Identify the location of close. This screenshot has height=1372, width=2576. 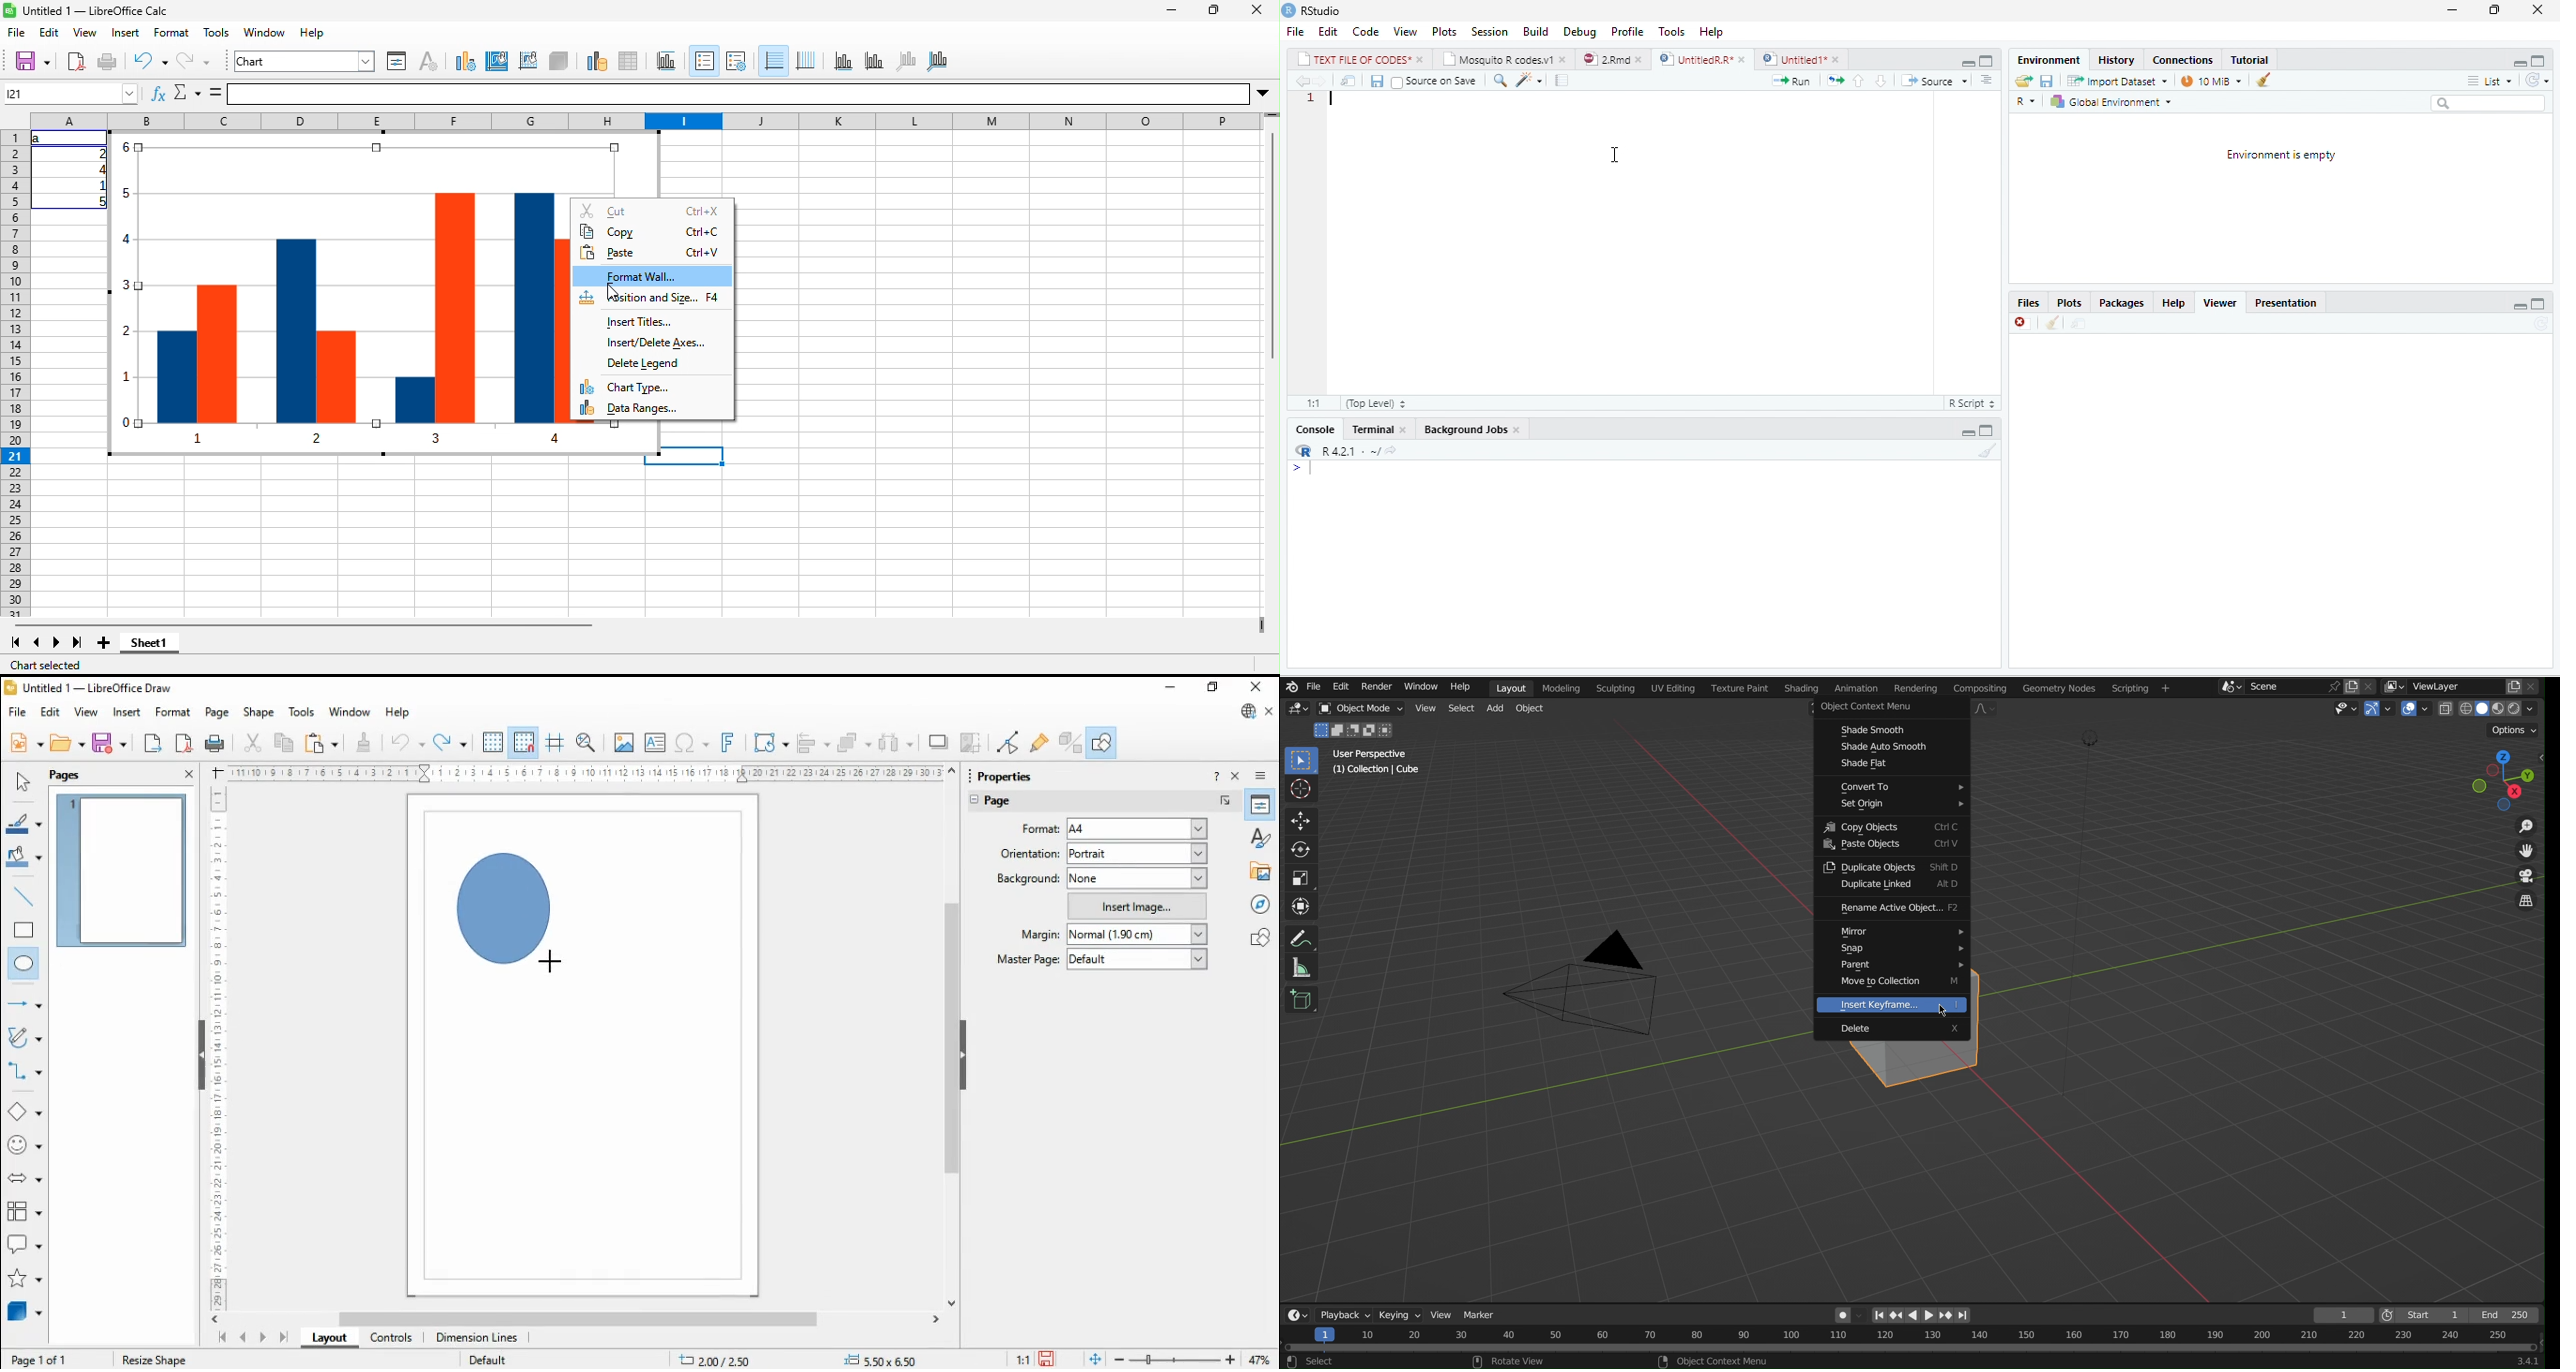
(1518, 430).